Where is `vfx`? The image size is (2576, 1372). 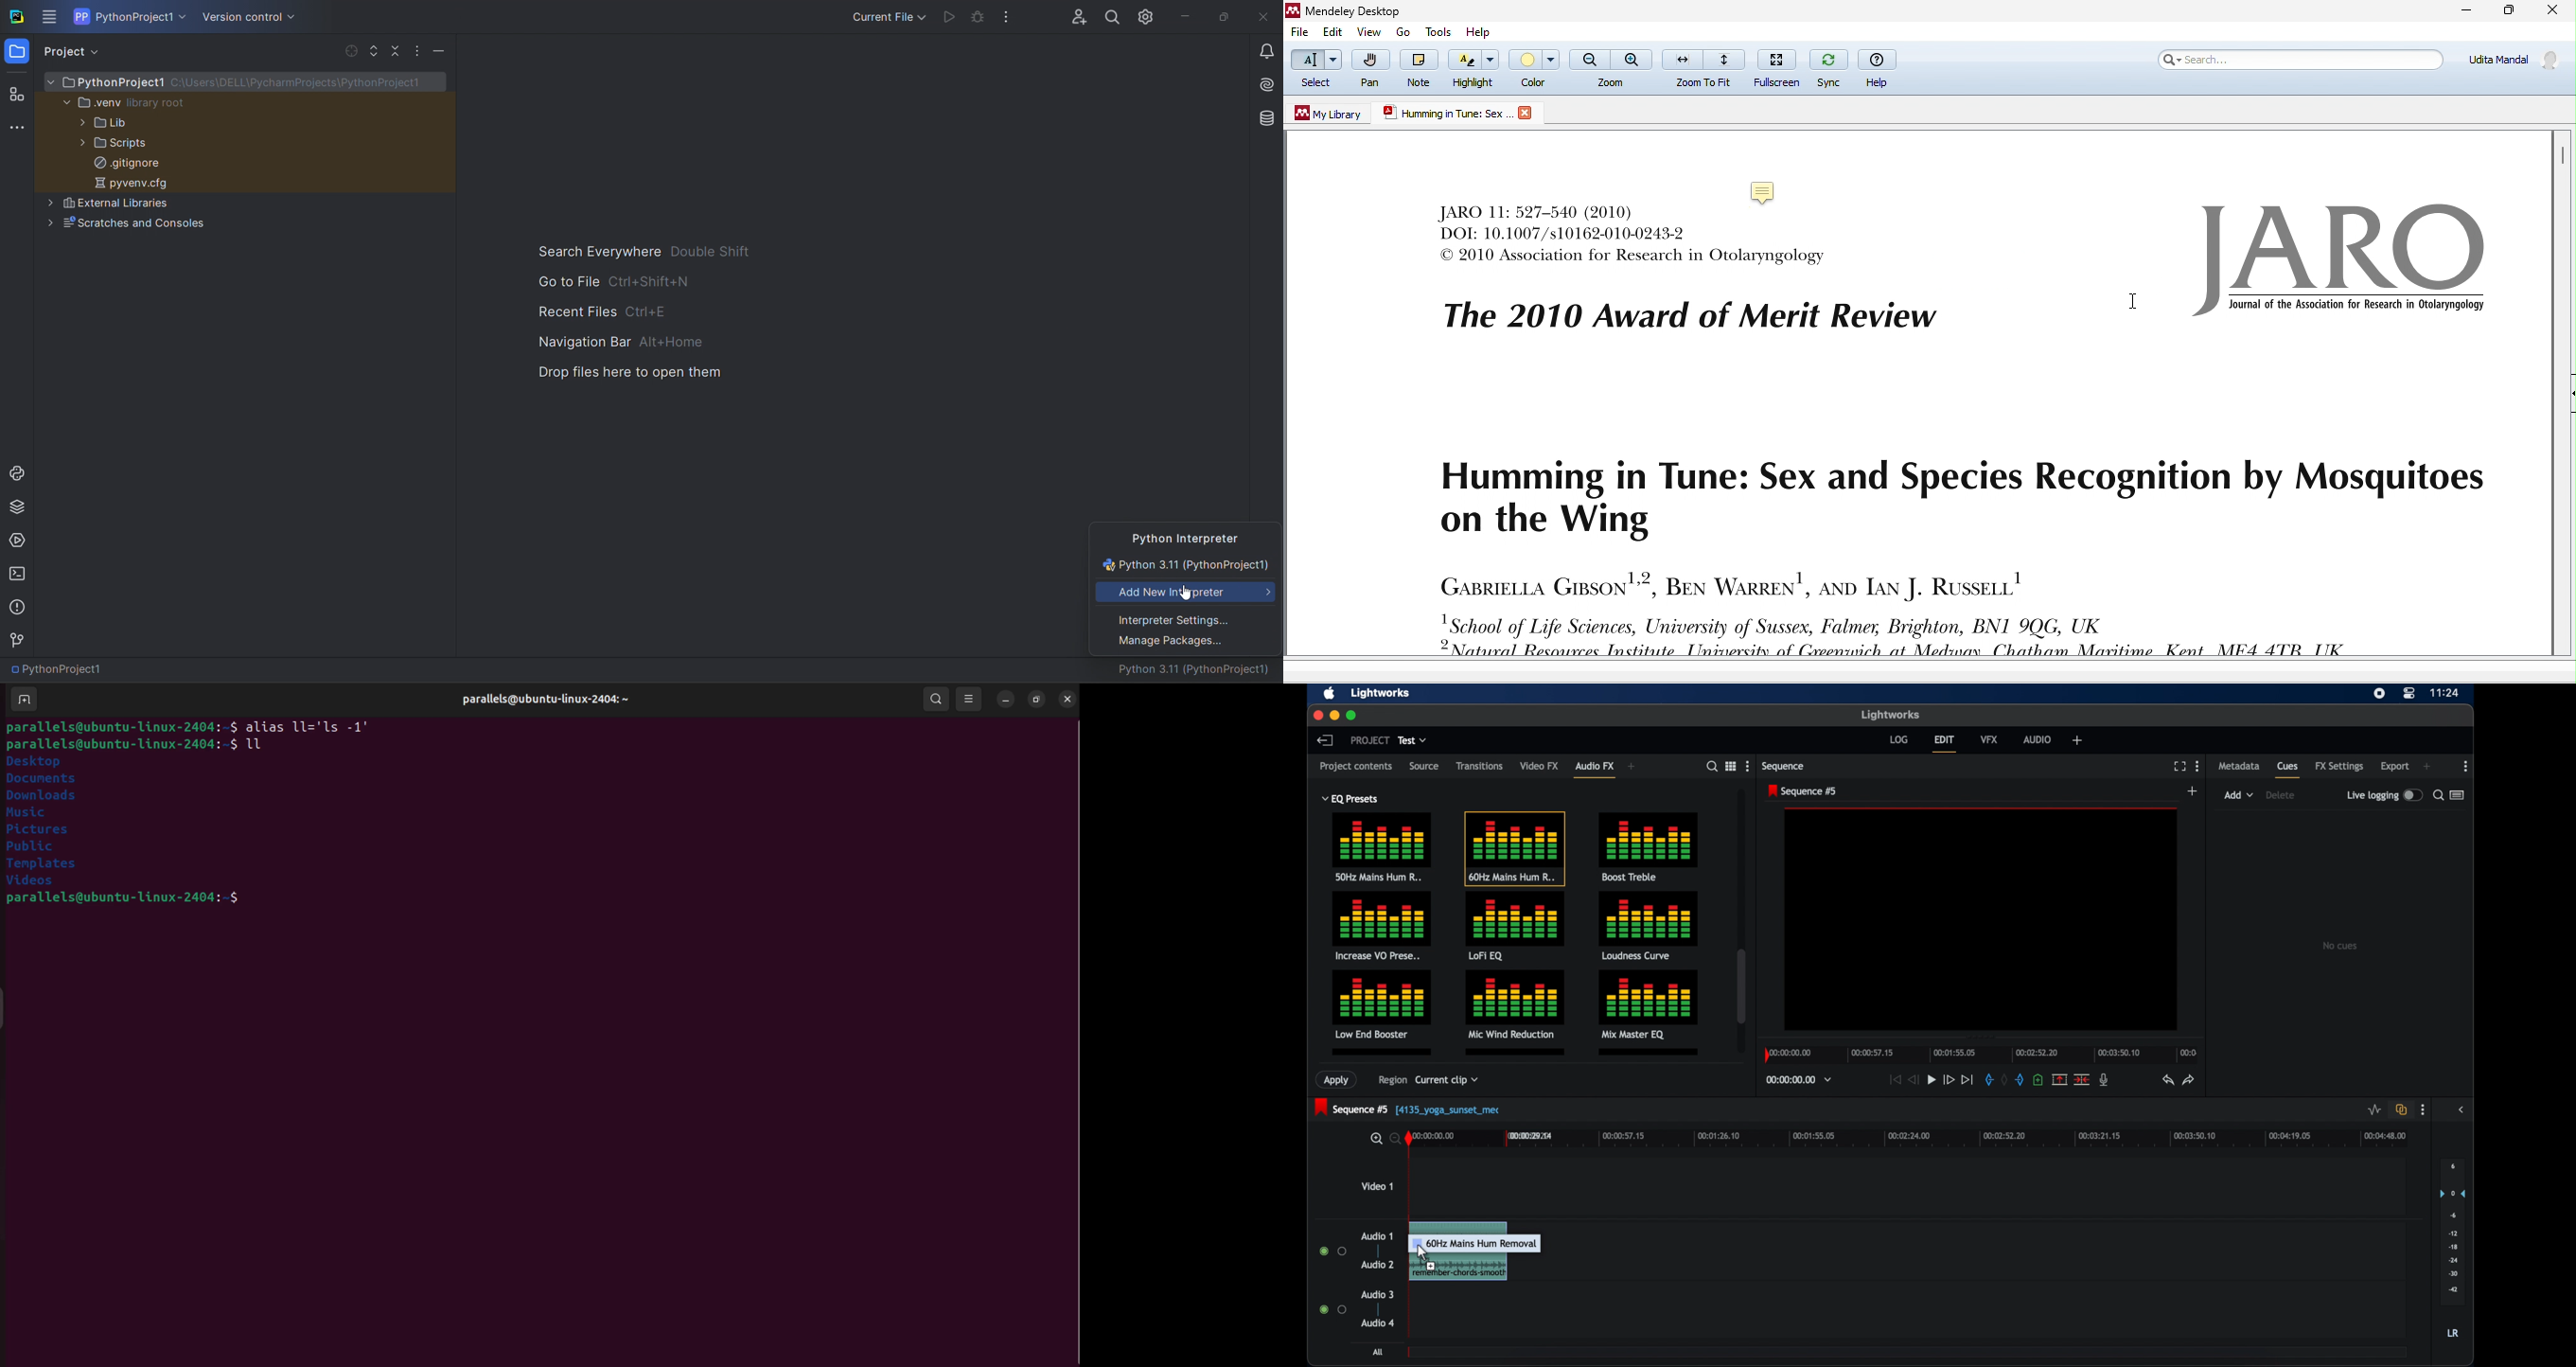 vfx is located at coordinates (1989, 739).